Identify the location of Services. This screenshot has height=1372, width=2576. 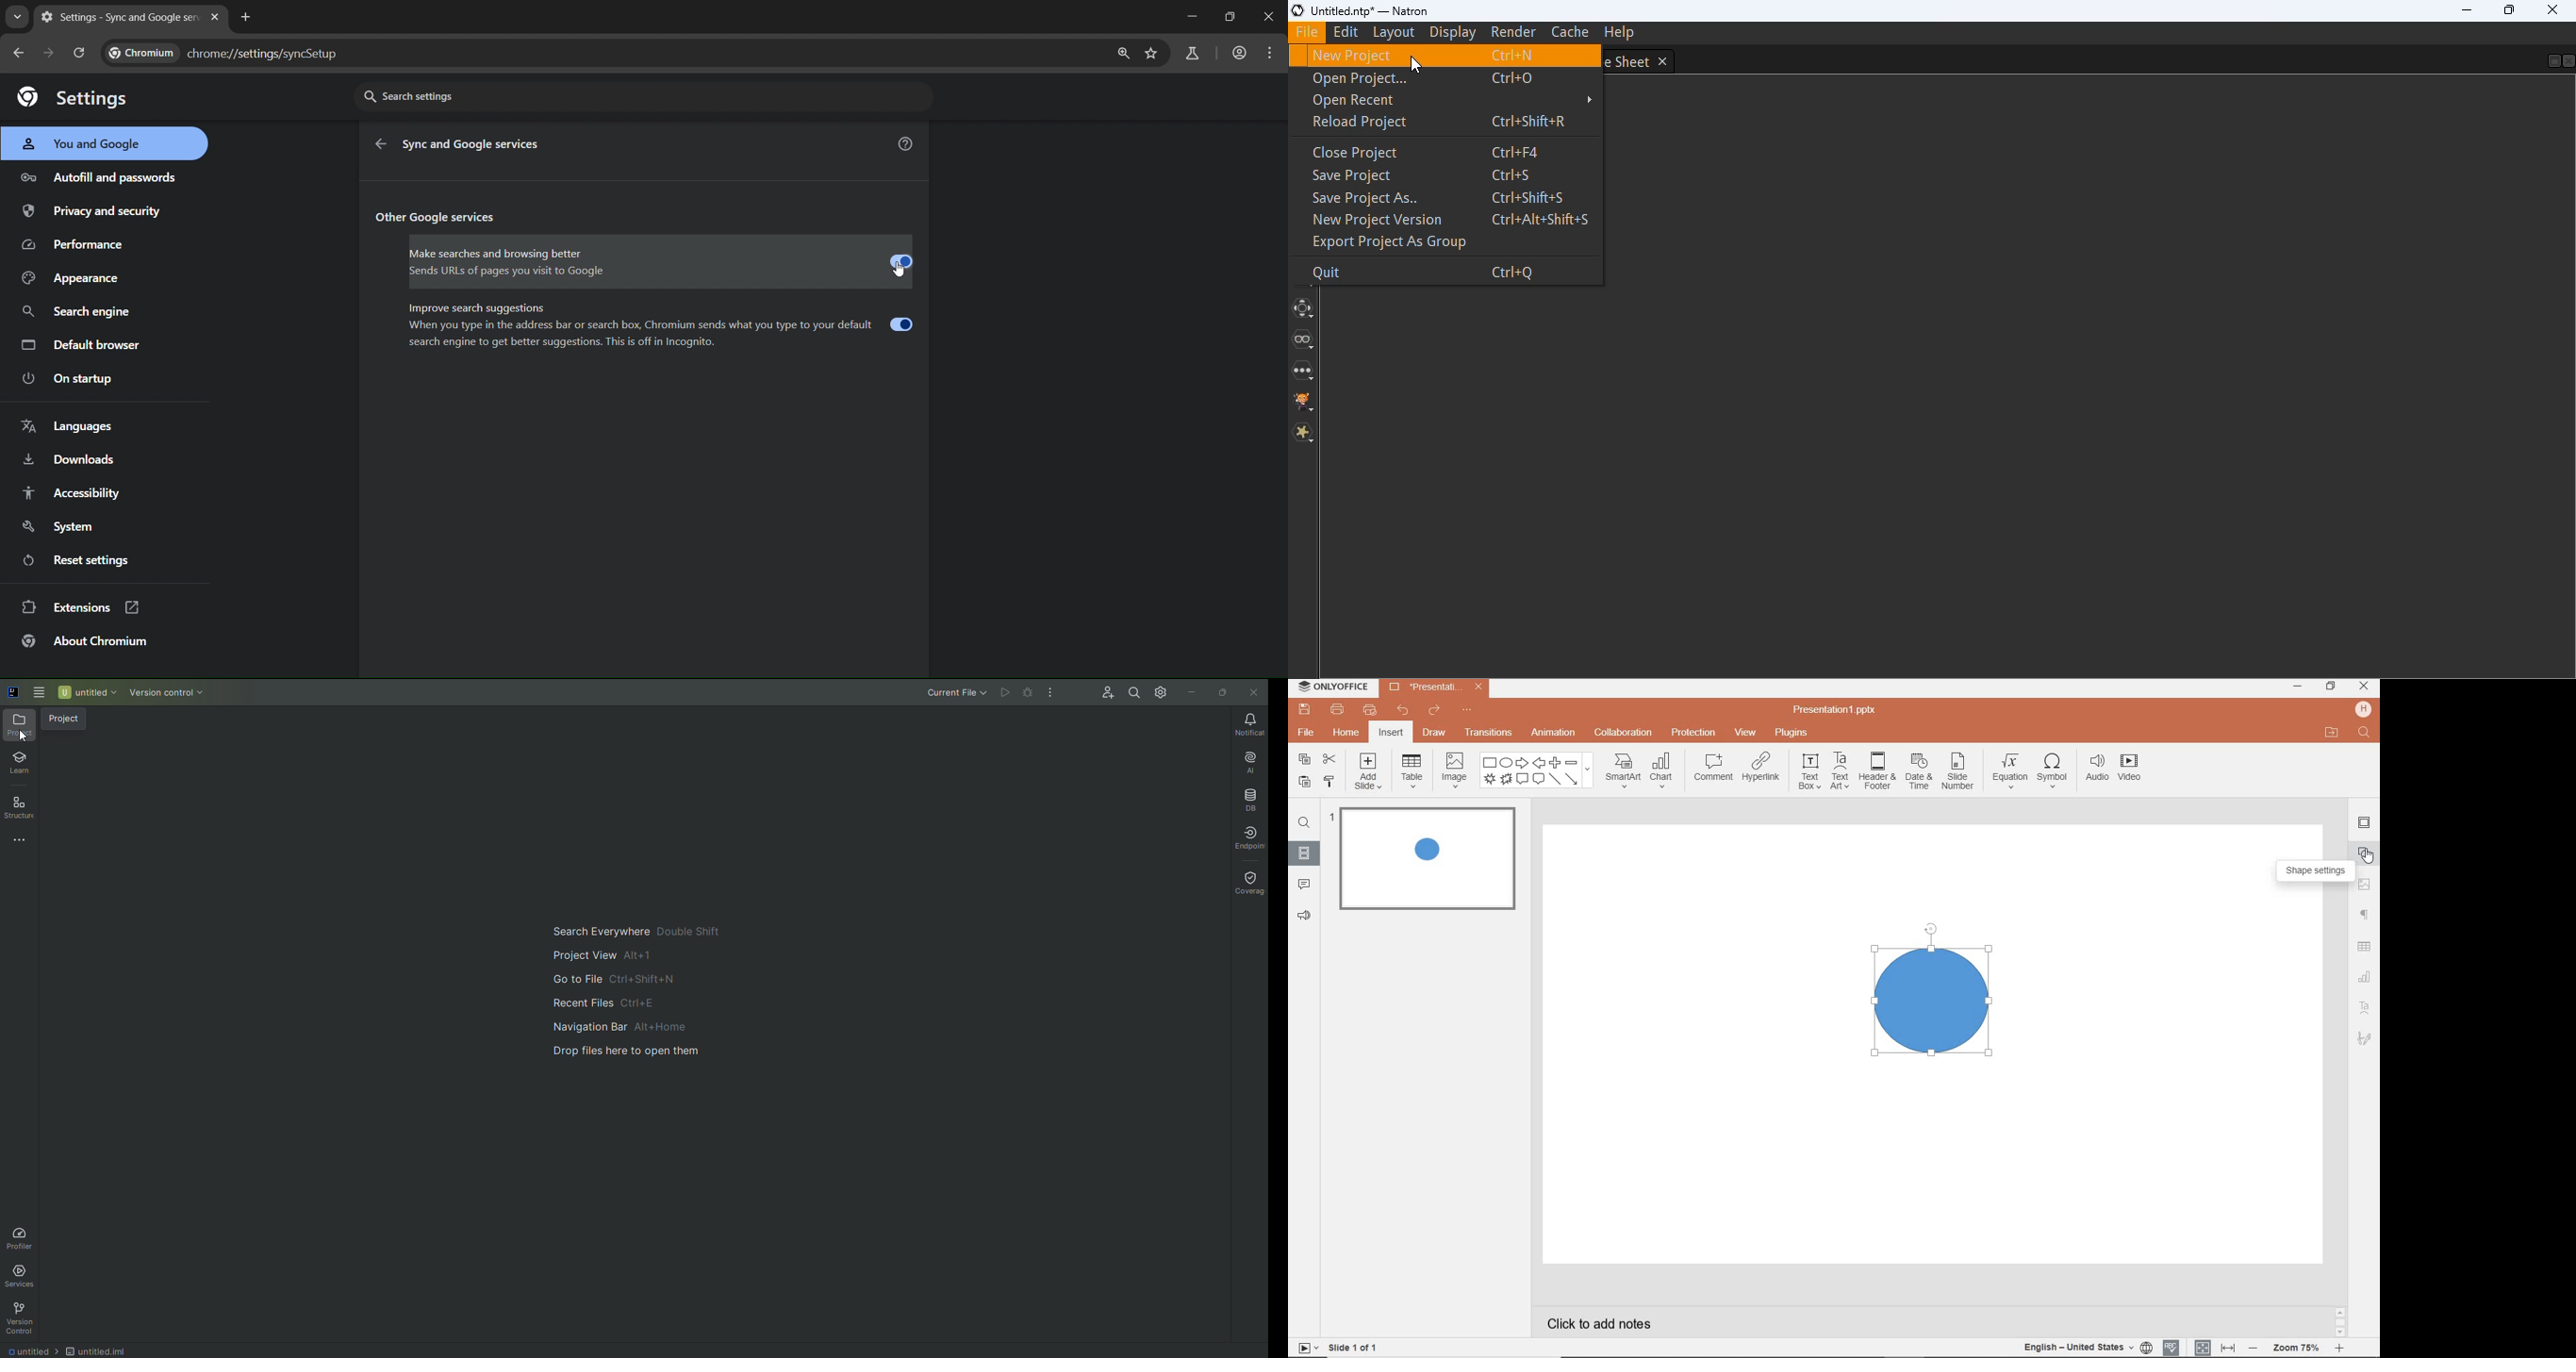
(22, 1277).